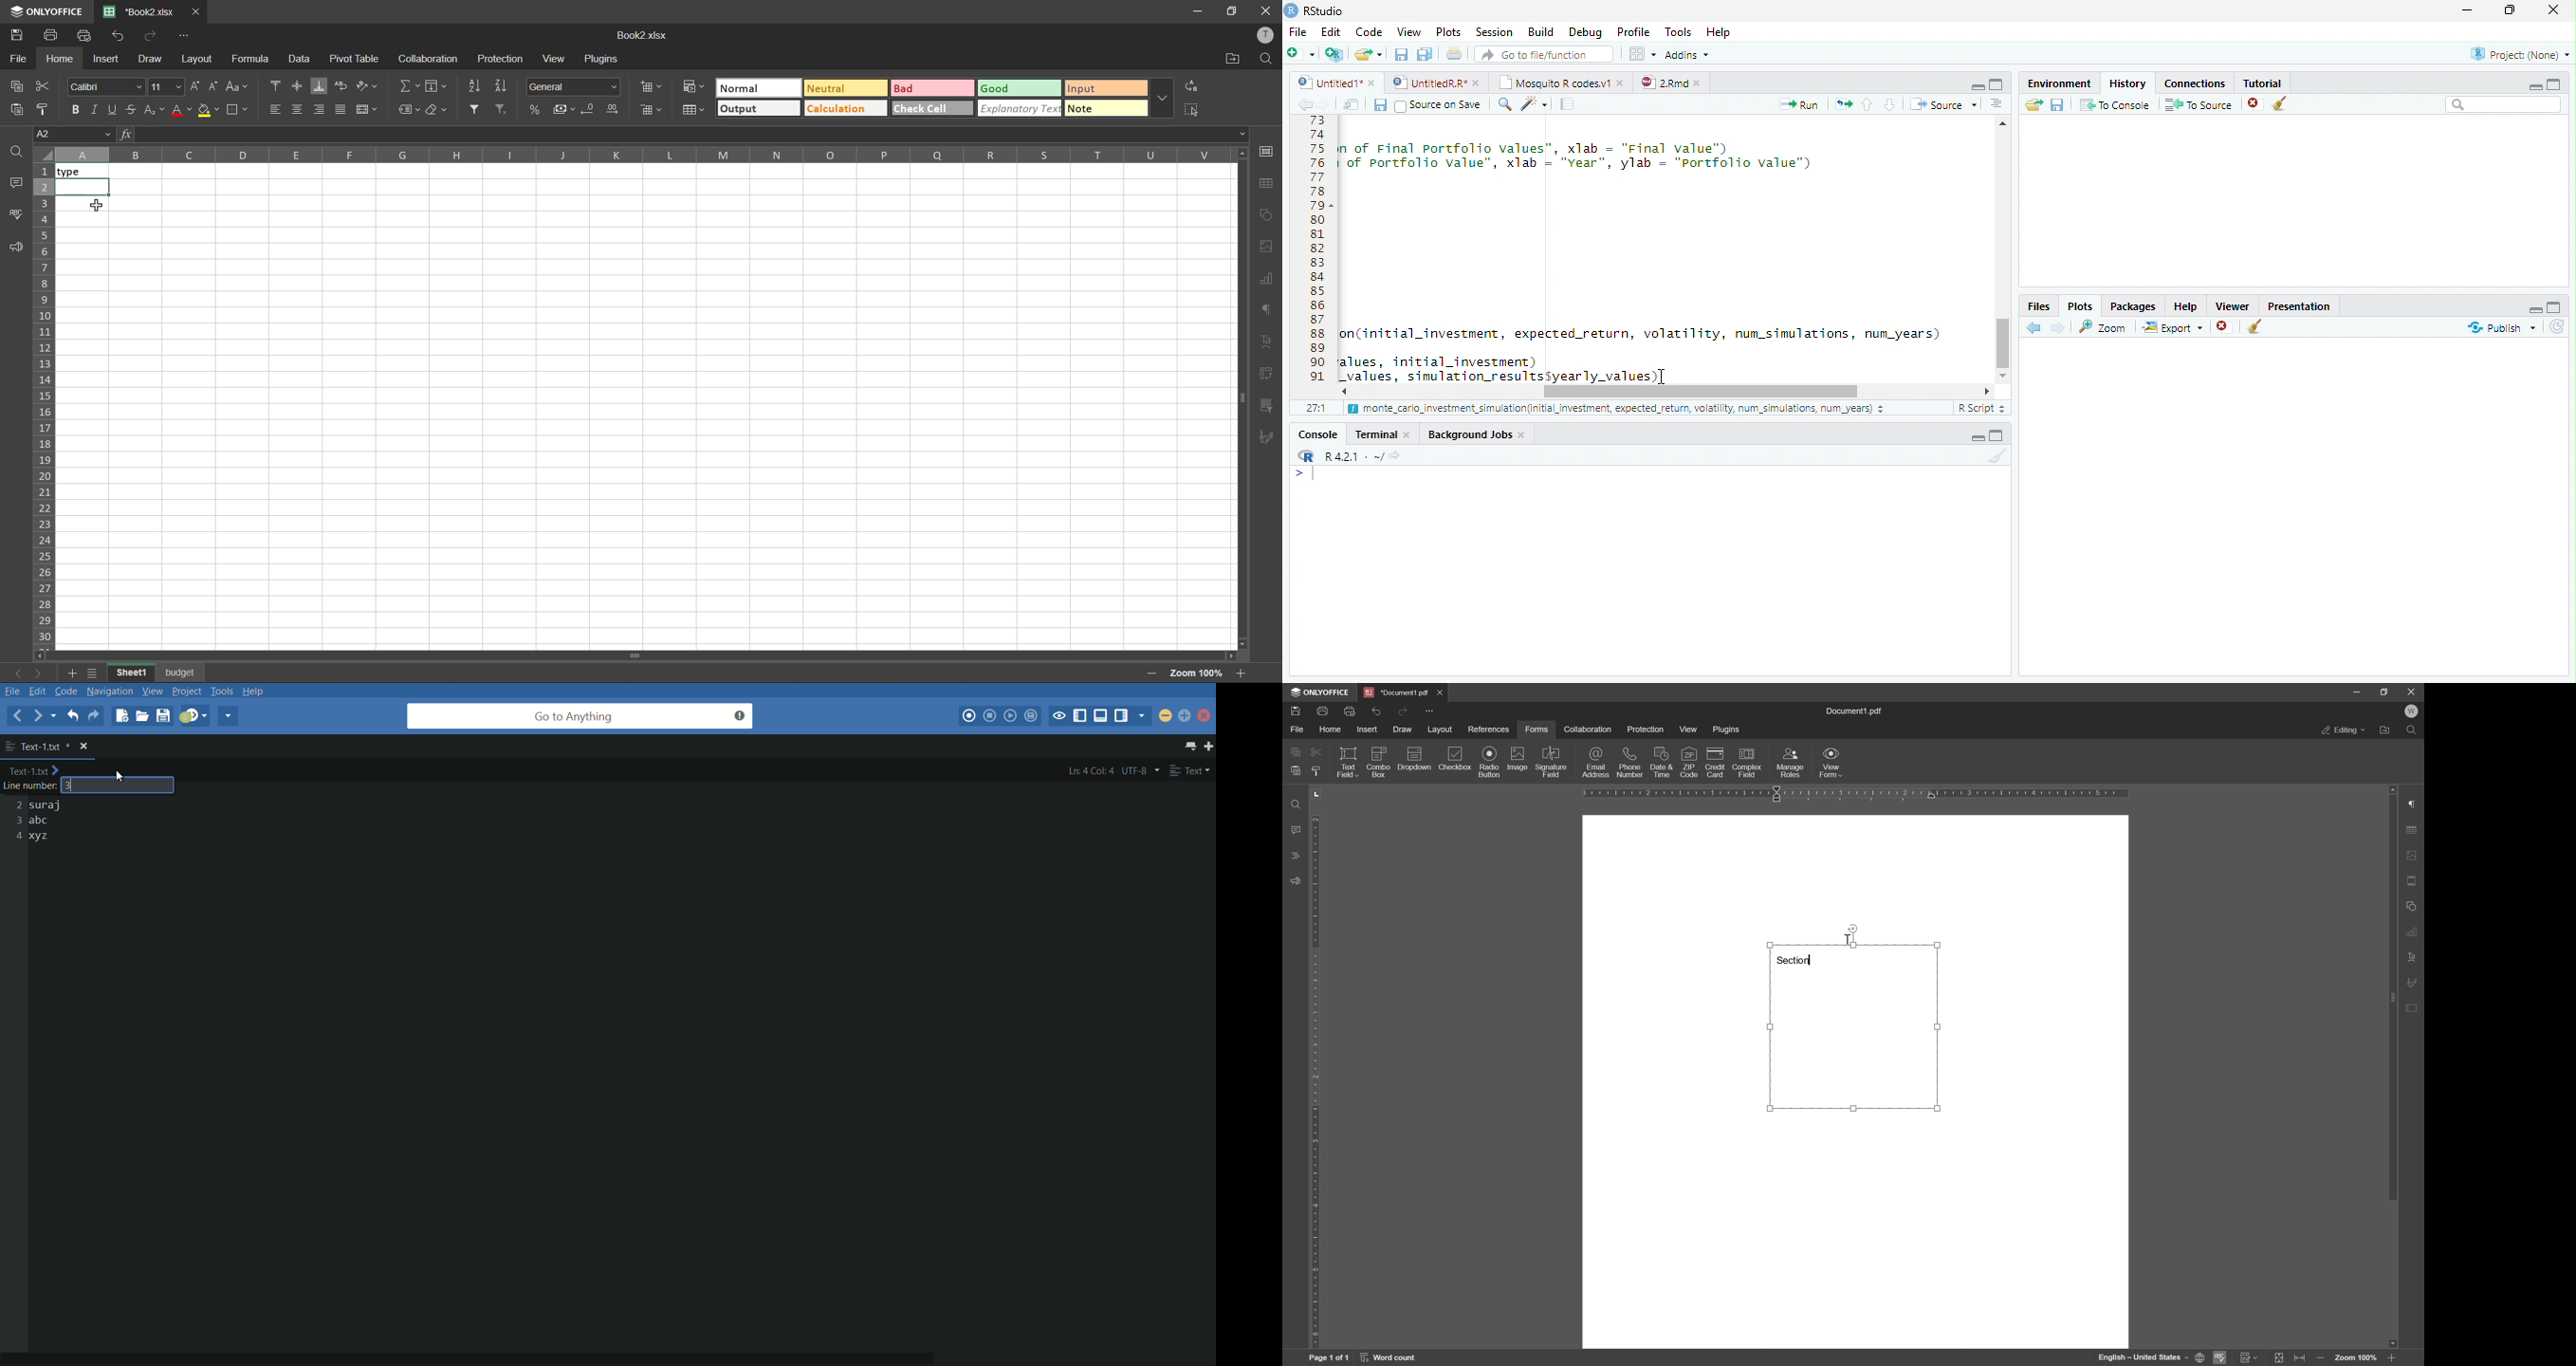 The image size is (2576, 1372). Describe the element at coordinates (1367, 31) in the screenshot. I see `Code` at that location.